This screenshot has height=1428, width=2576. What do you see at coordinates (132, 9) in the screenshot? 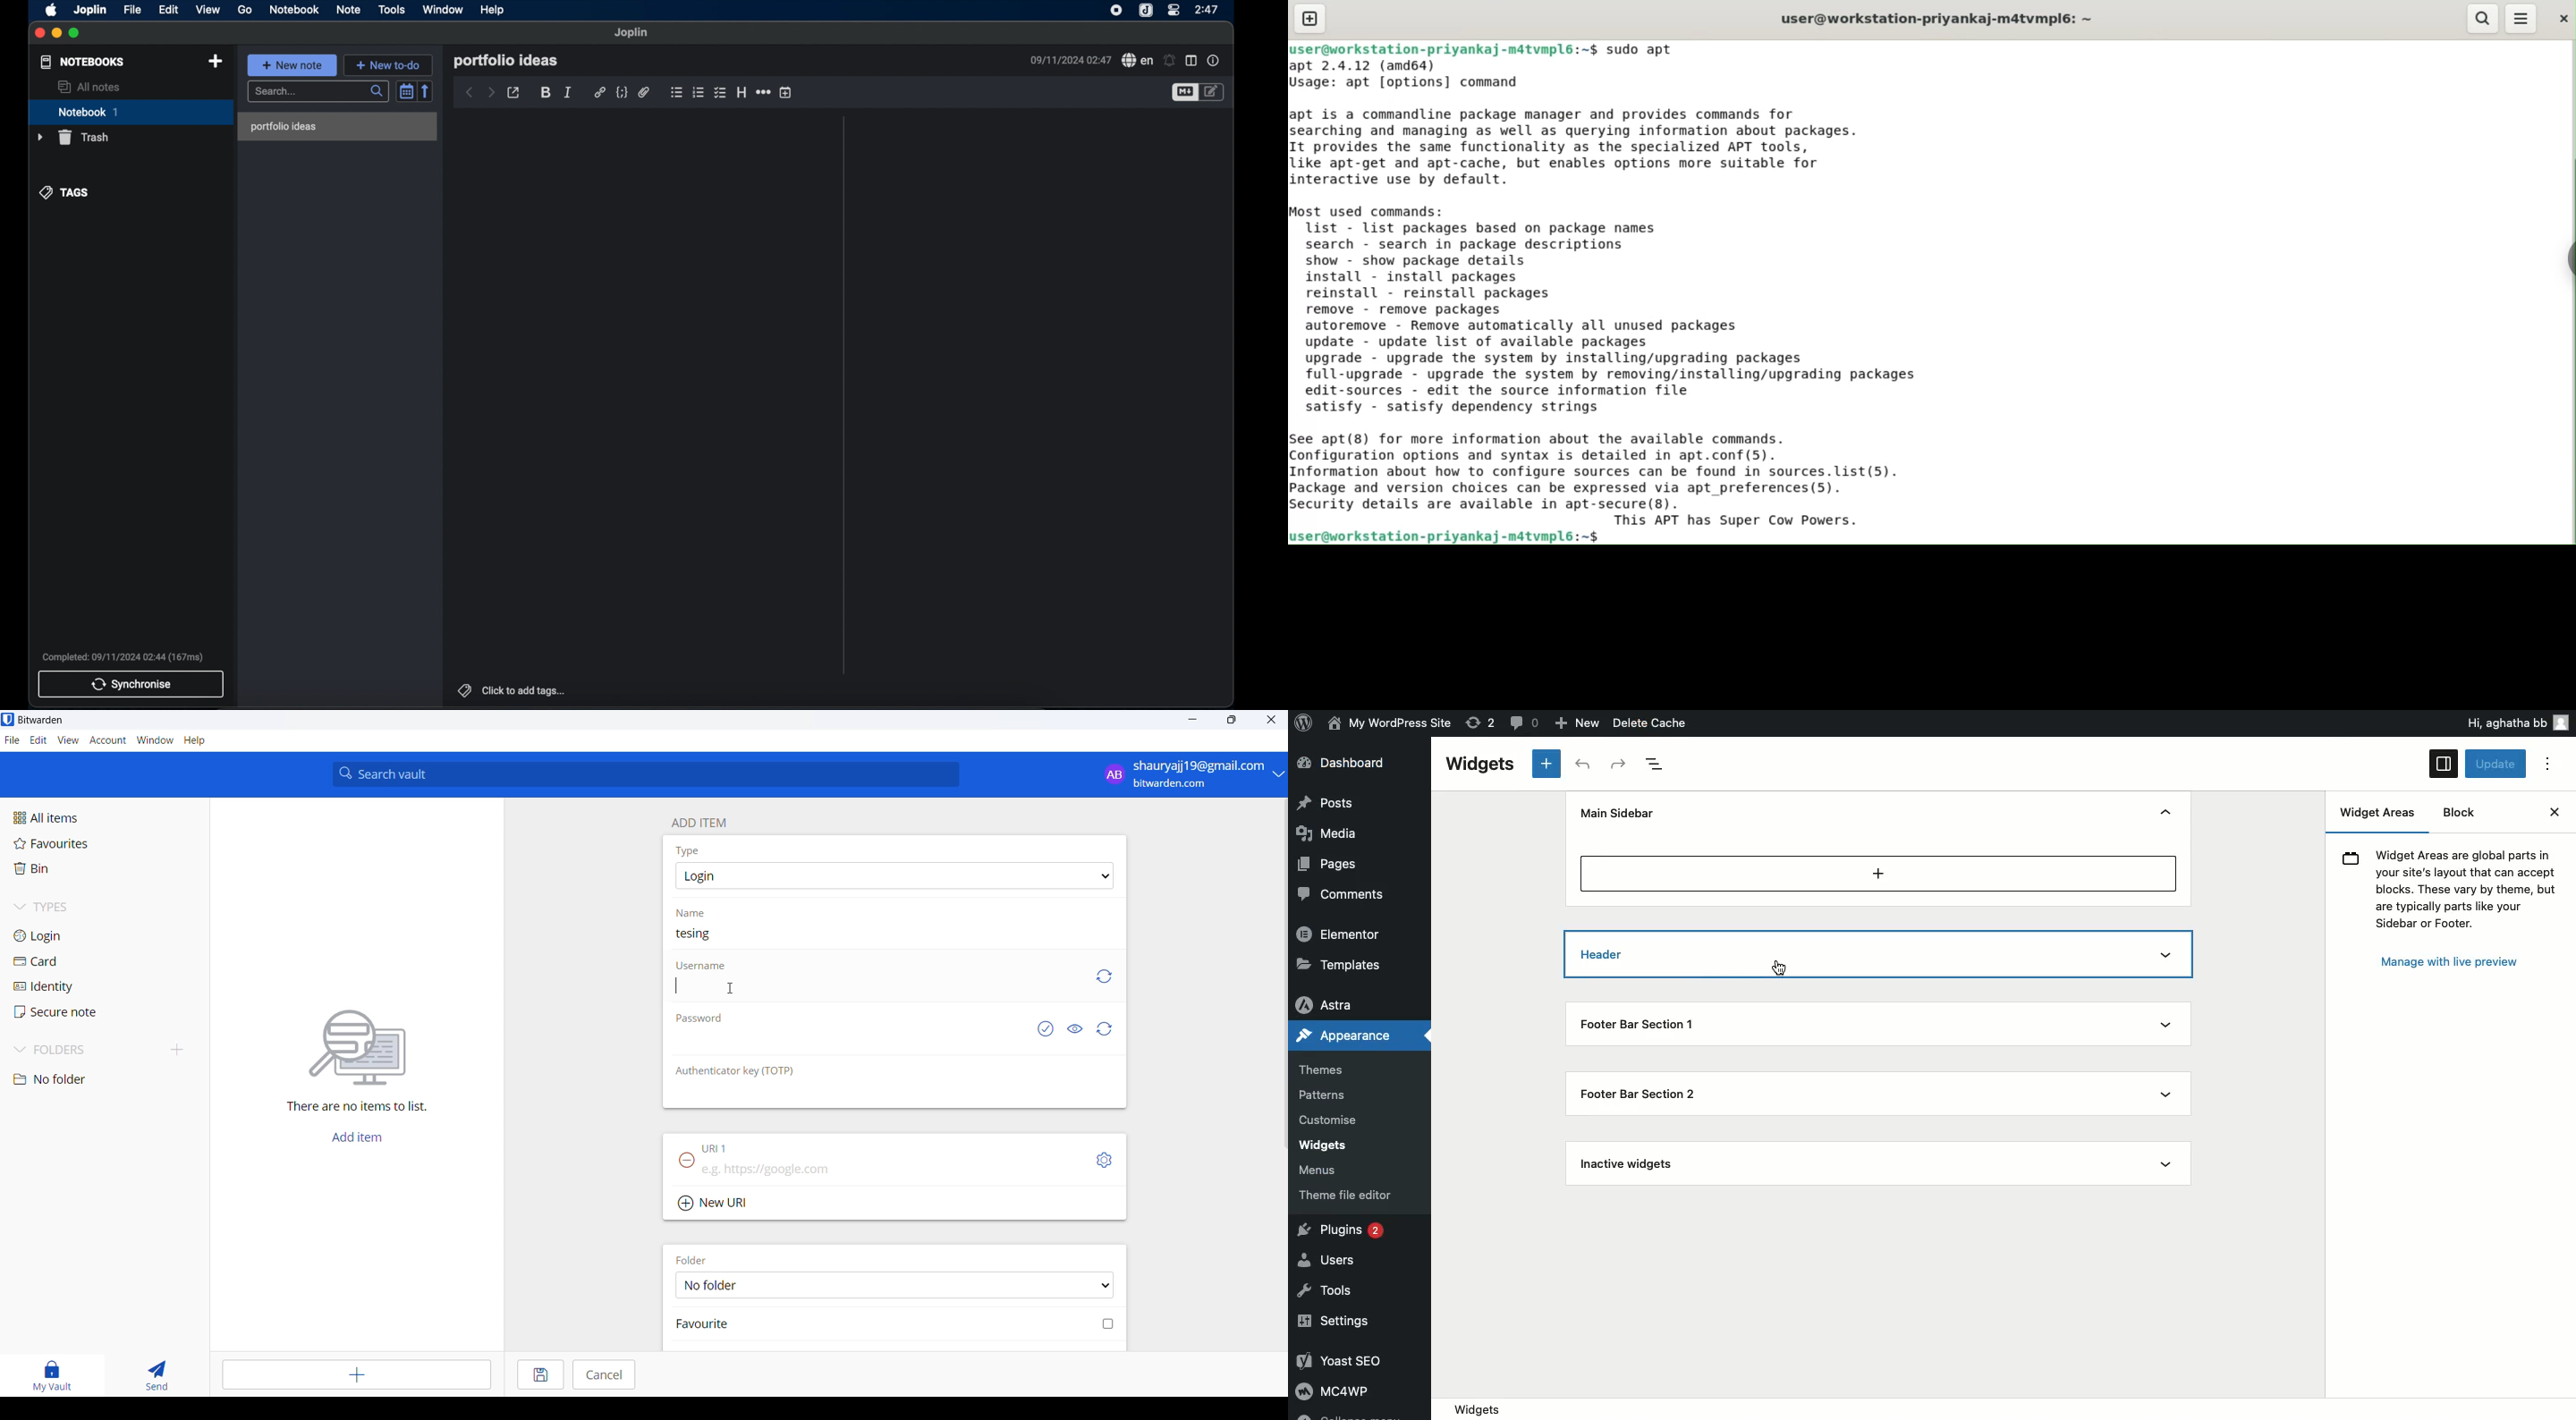
I see `file` at bounding box center [132, 9].